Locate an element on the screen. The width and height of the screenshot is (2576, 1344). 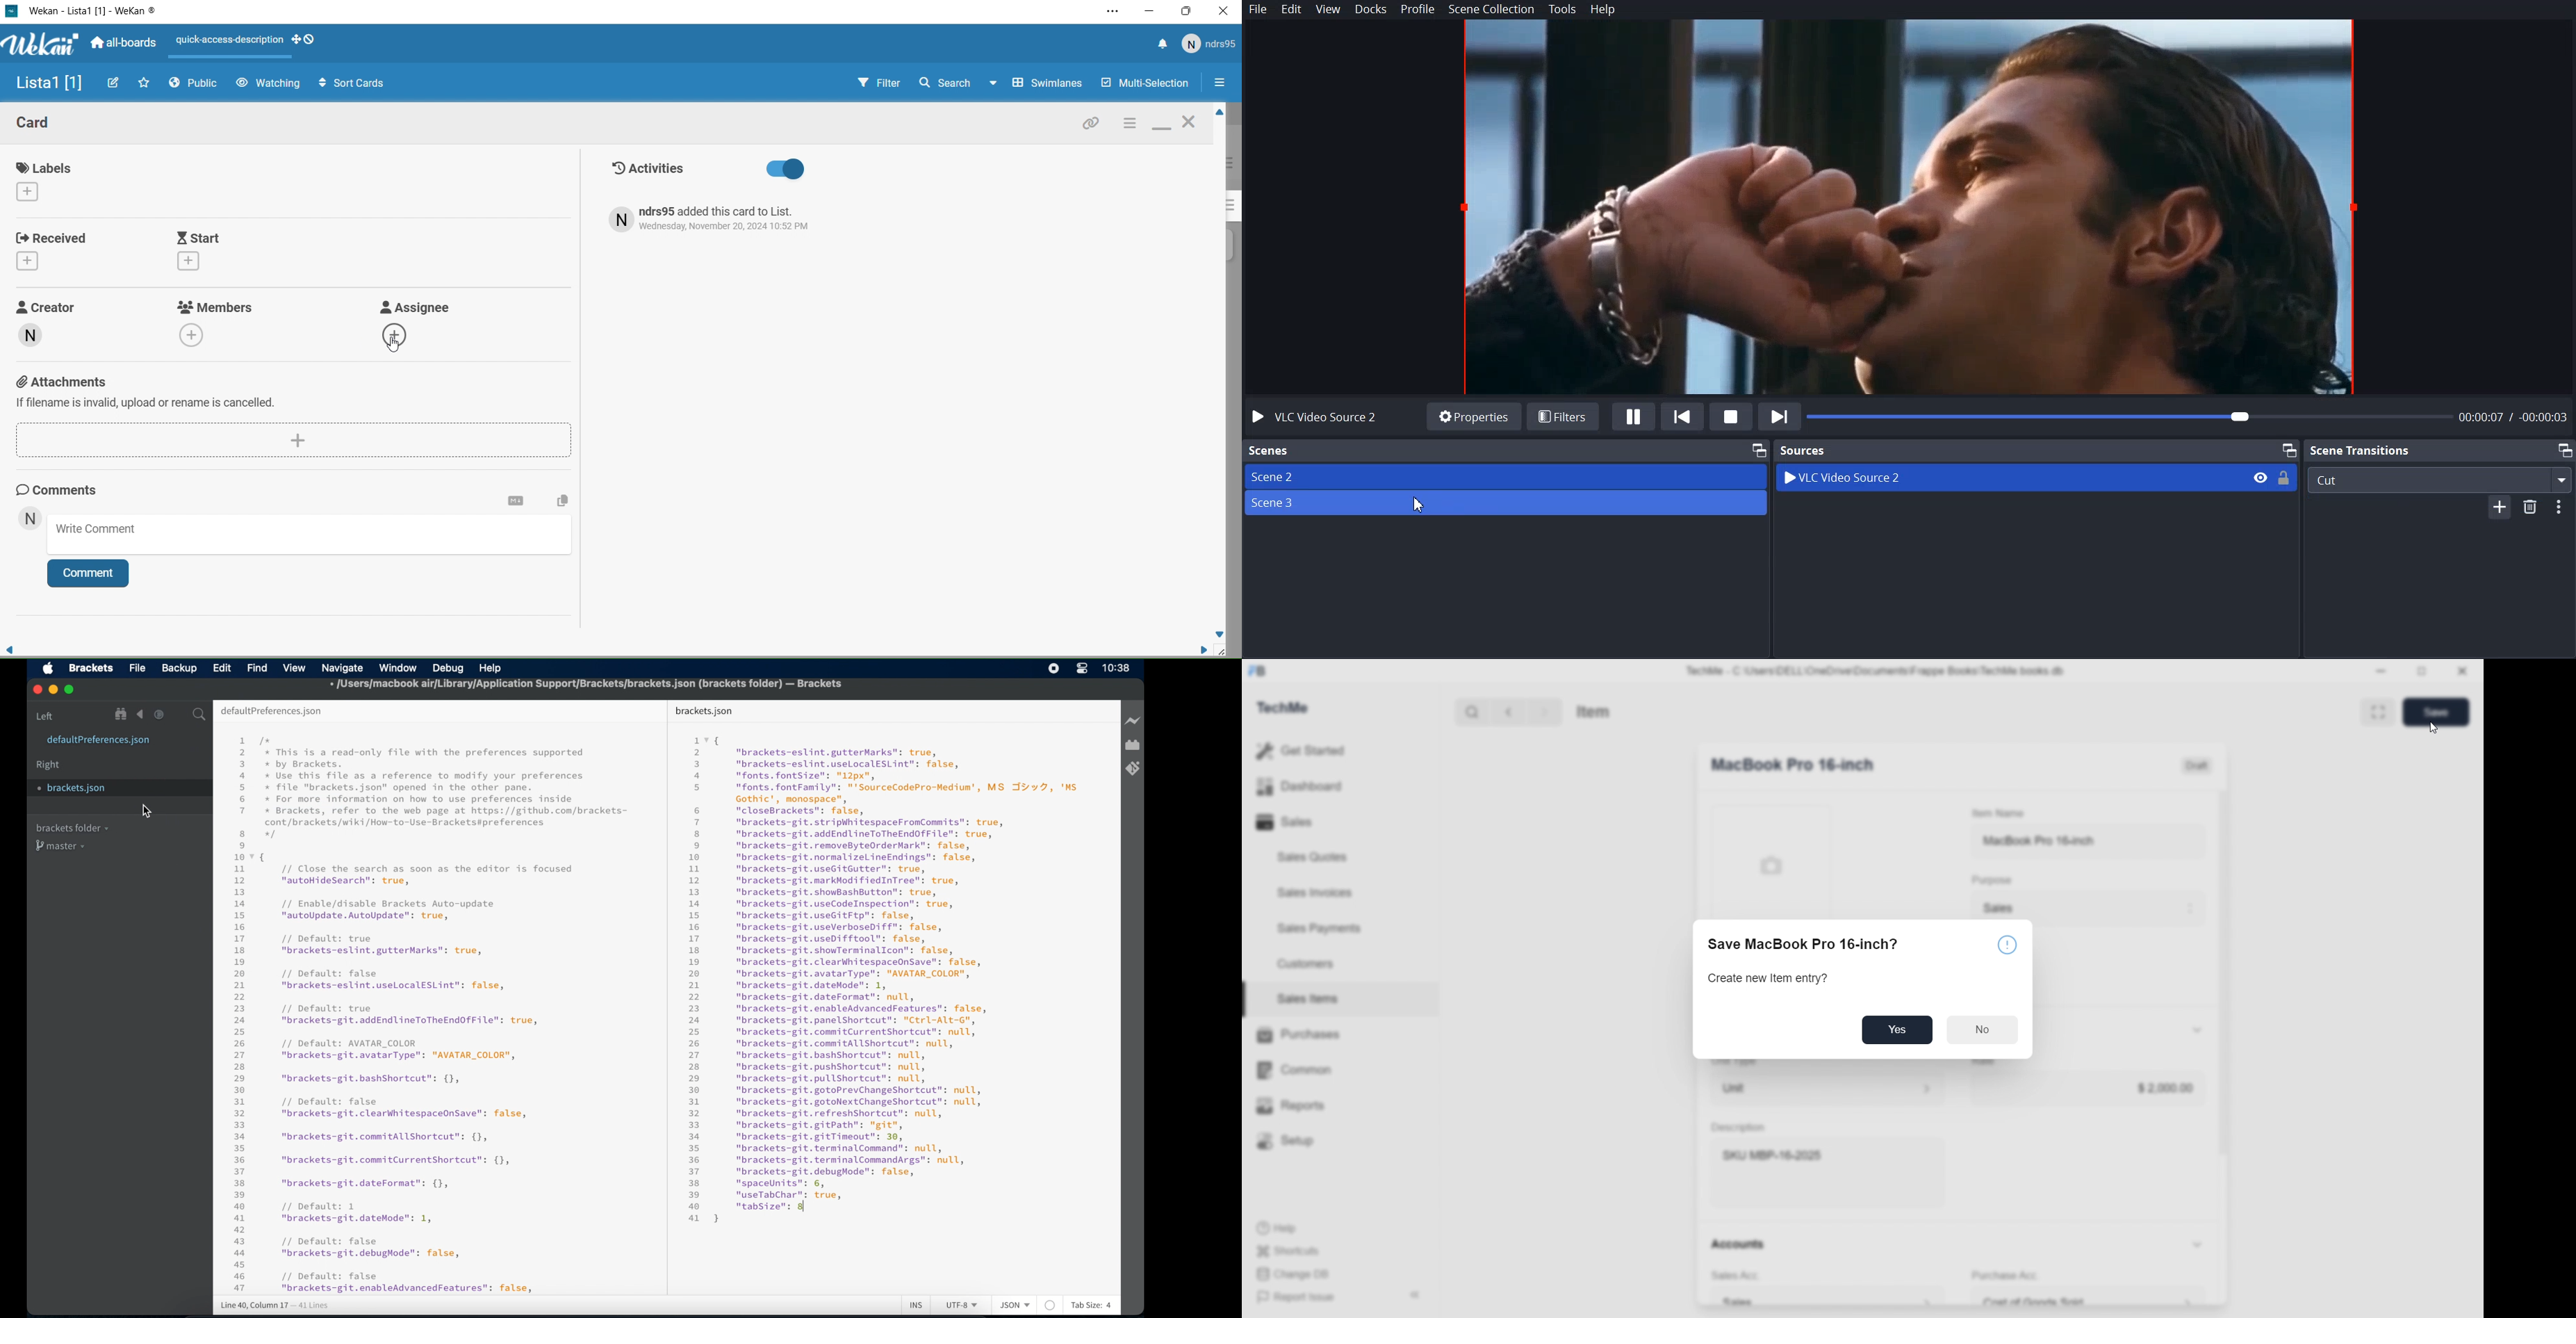
options is located at coordinates (1129, 124).